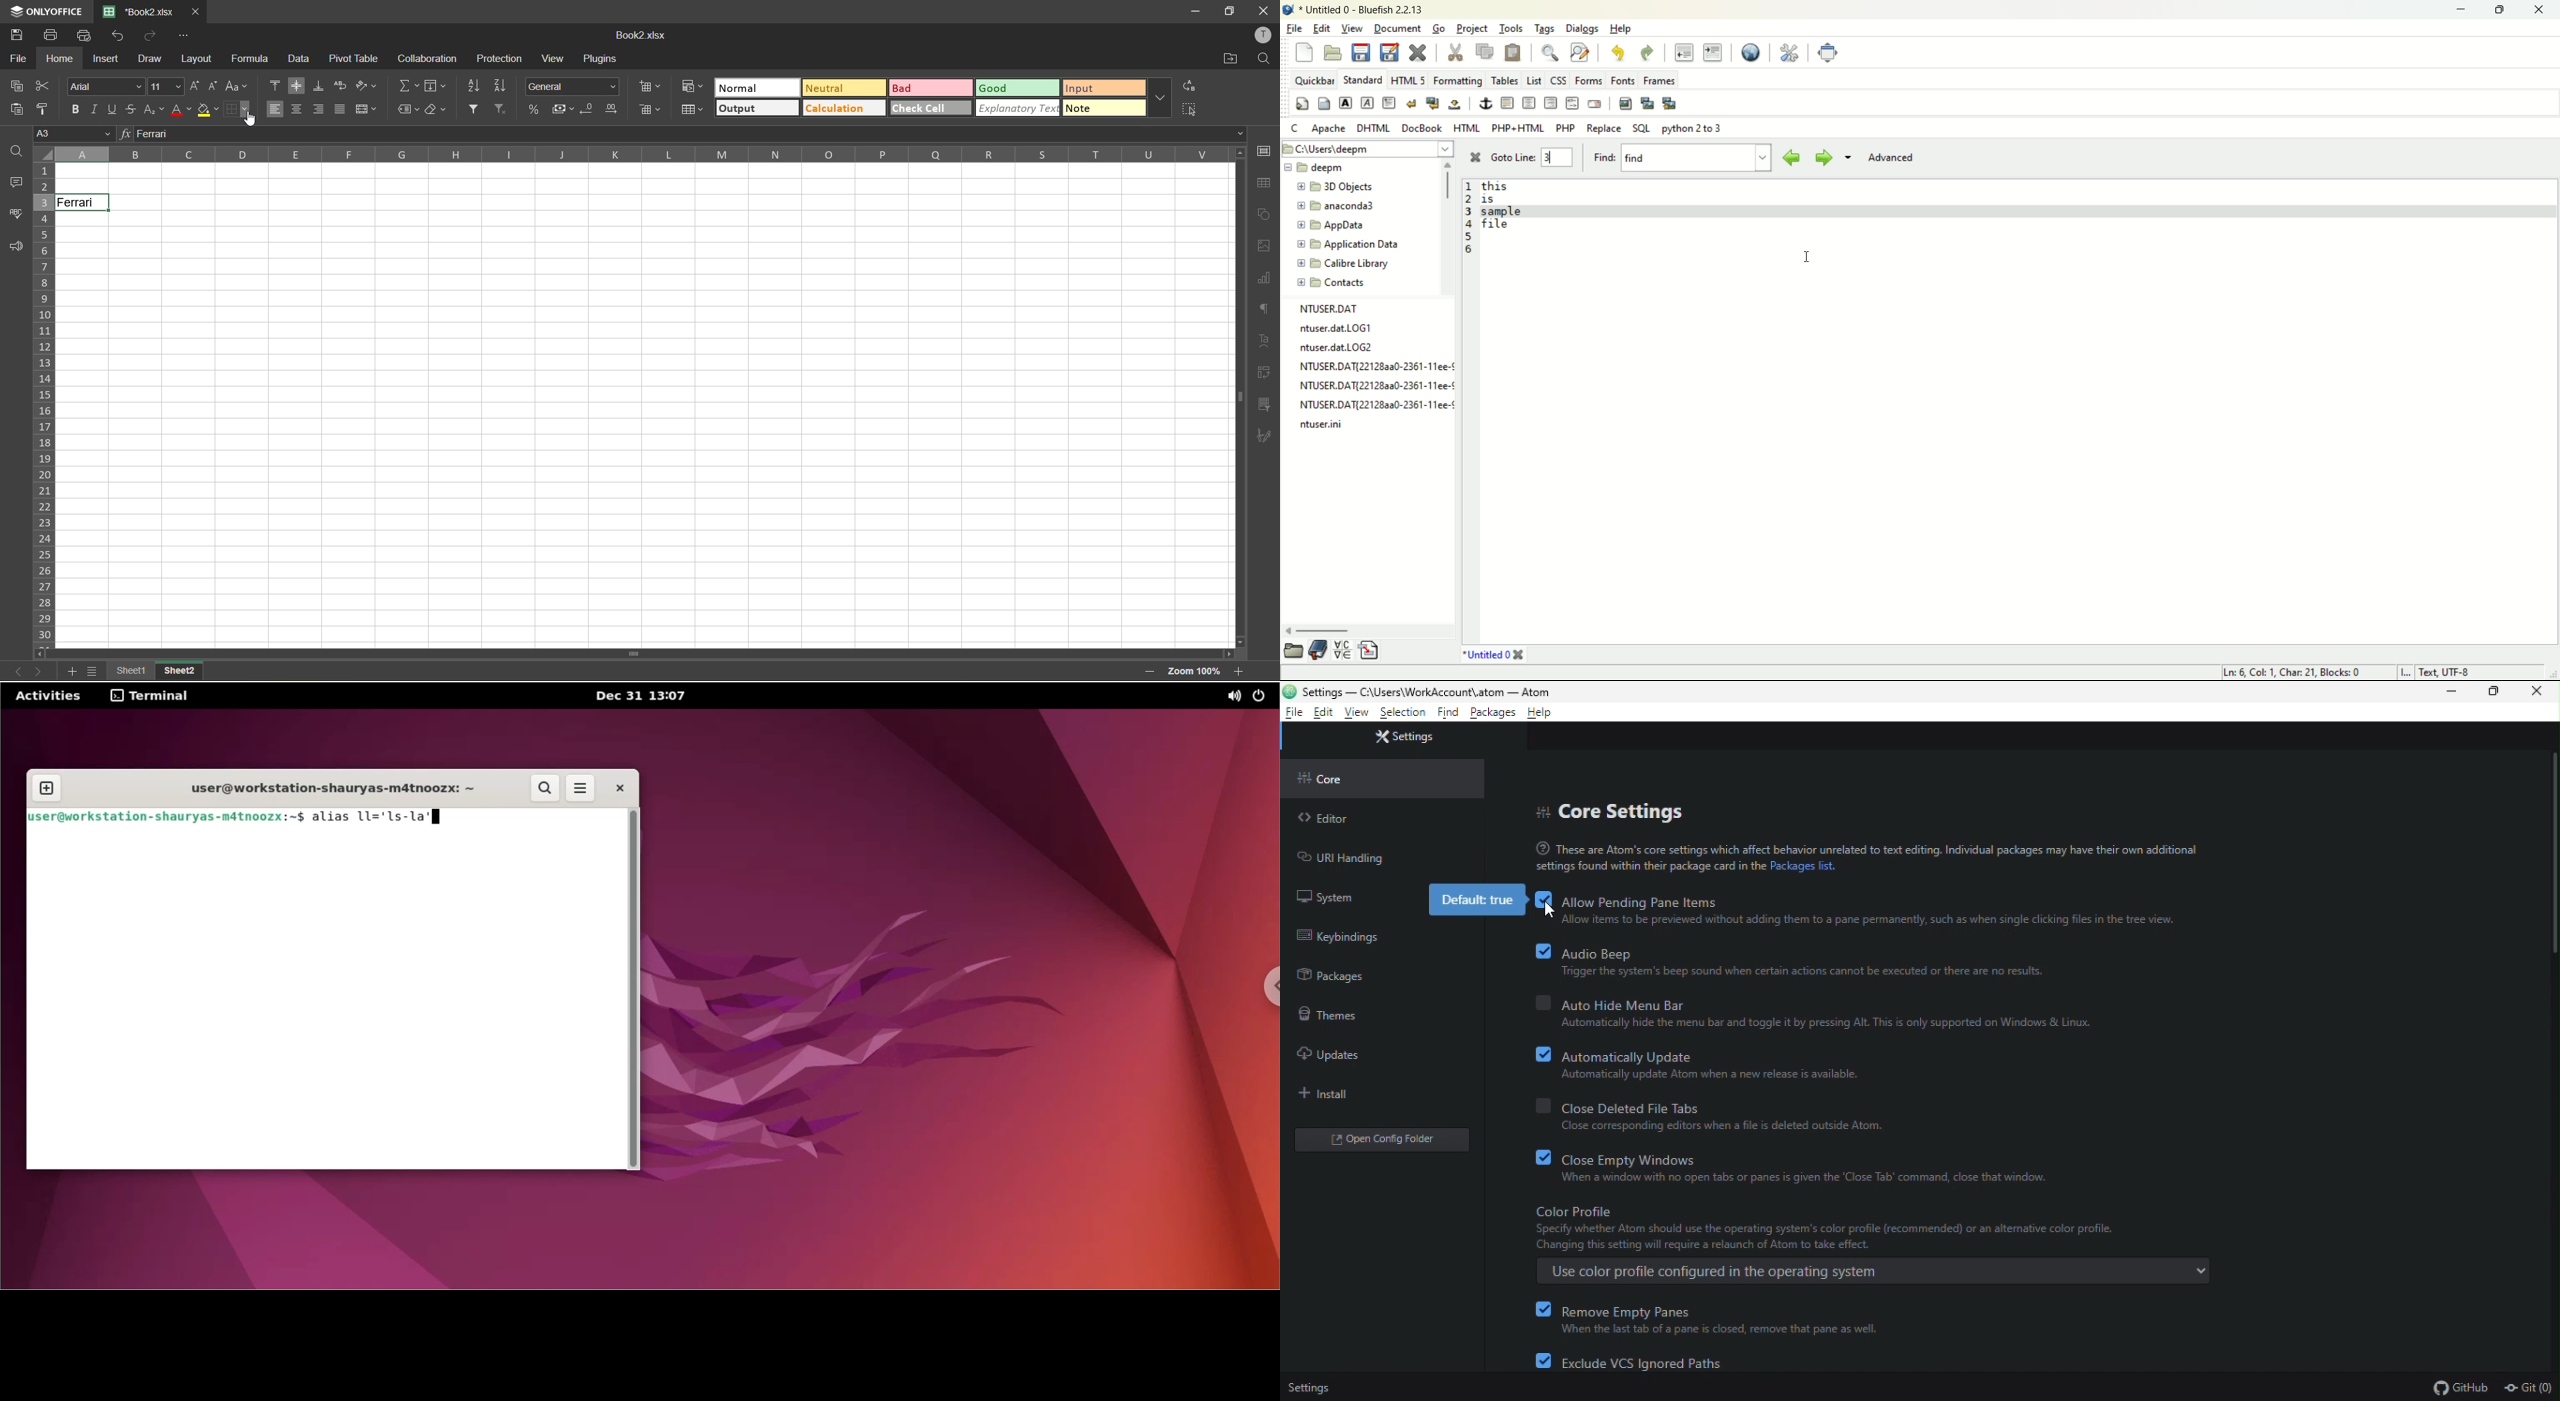 Image resolution: width=2576 pixels, height=1428 pixels. I want to click on Dec 31 13:07, so click(651, 698).